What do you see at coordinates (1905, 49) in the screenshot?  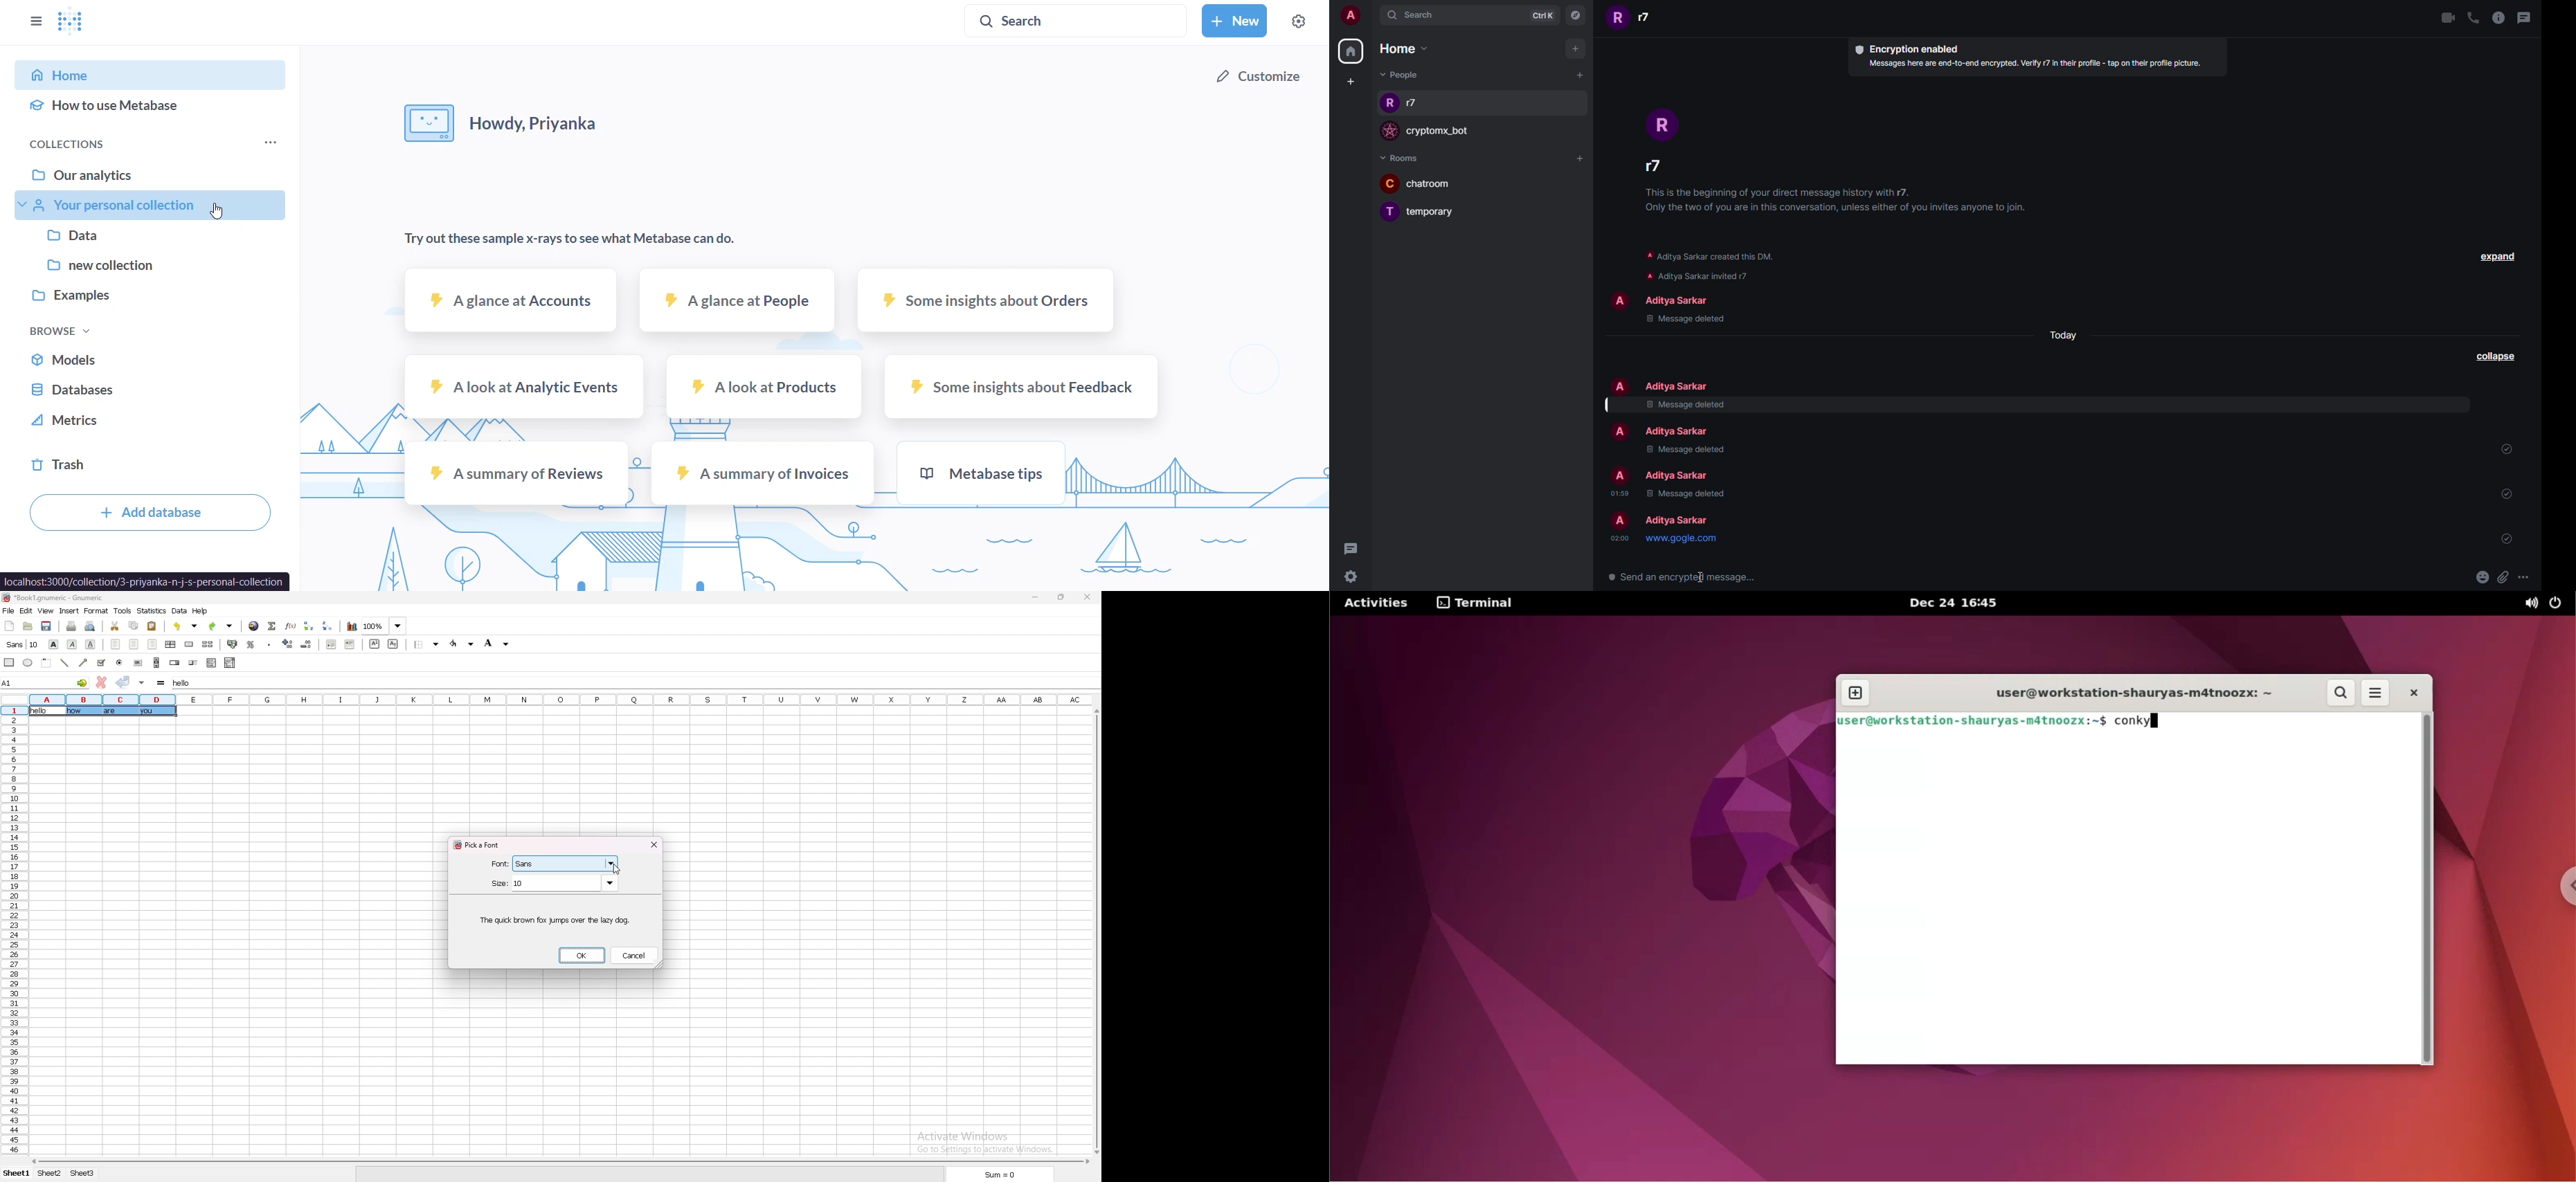 I see `encryption enabled` at bounding box center [1905, 49].